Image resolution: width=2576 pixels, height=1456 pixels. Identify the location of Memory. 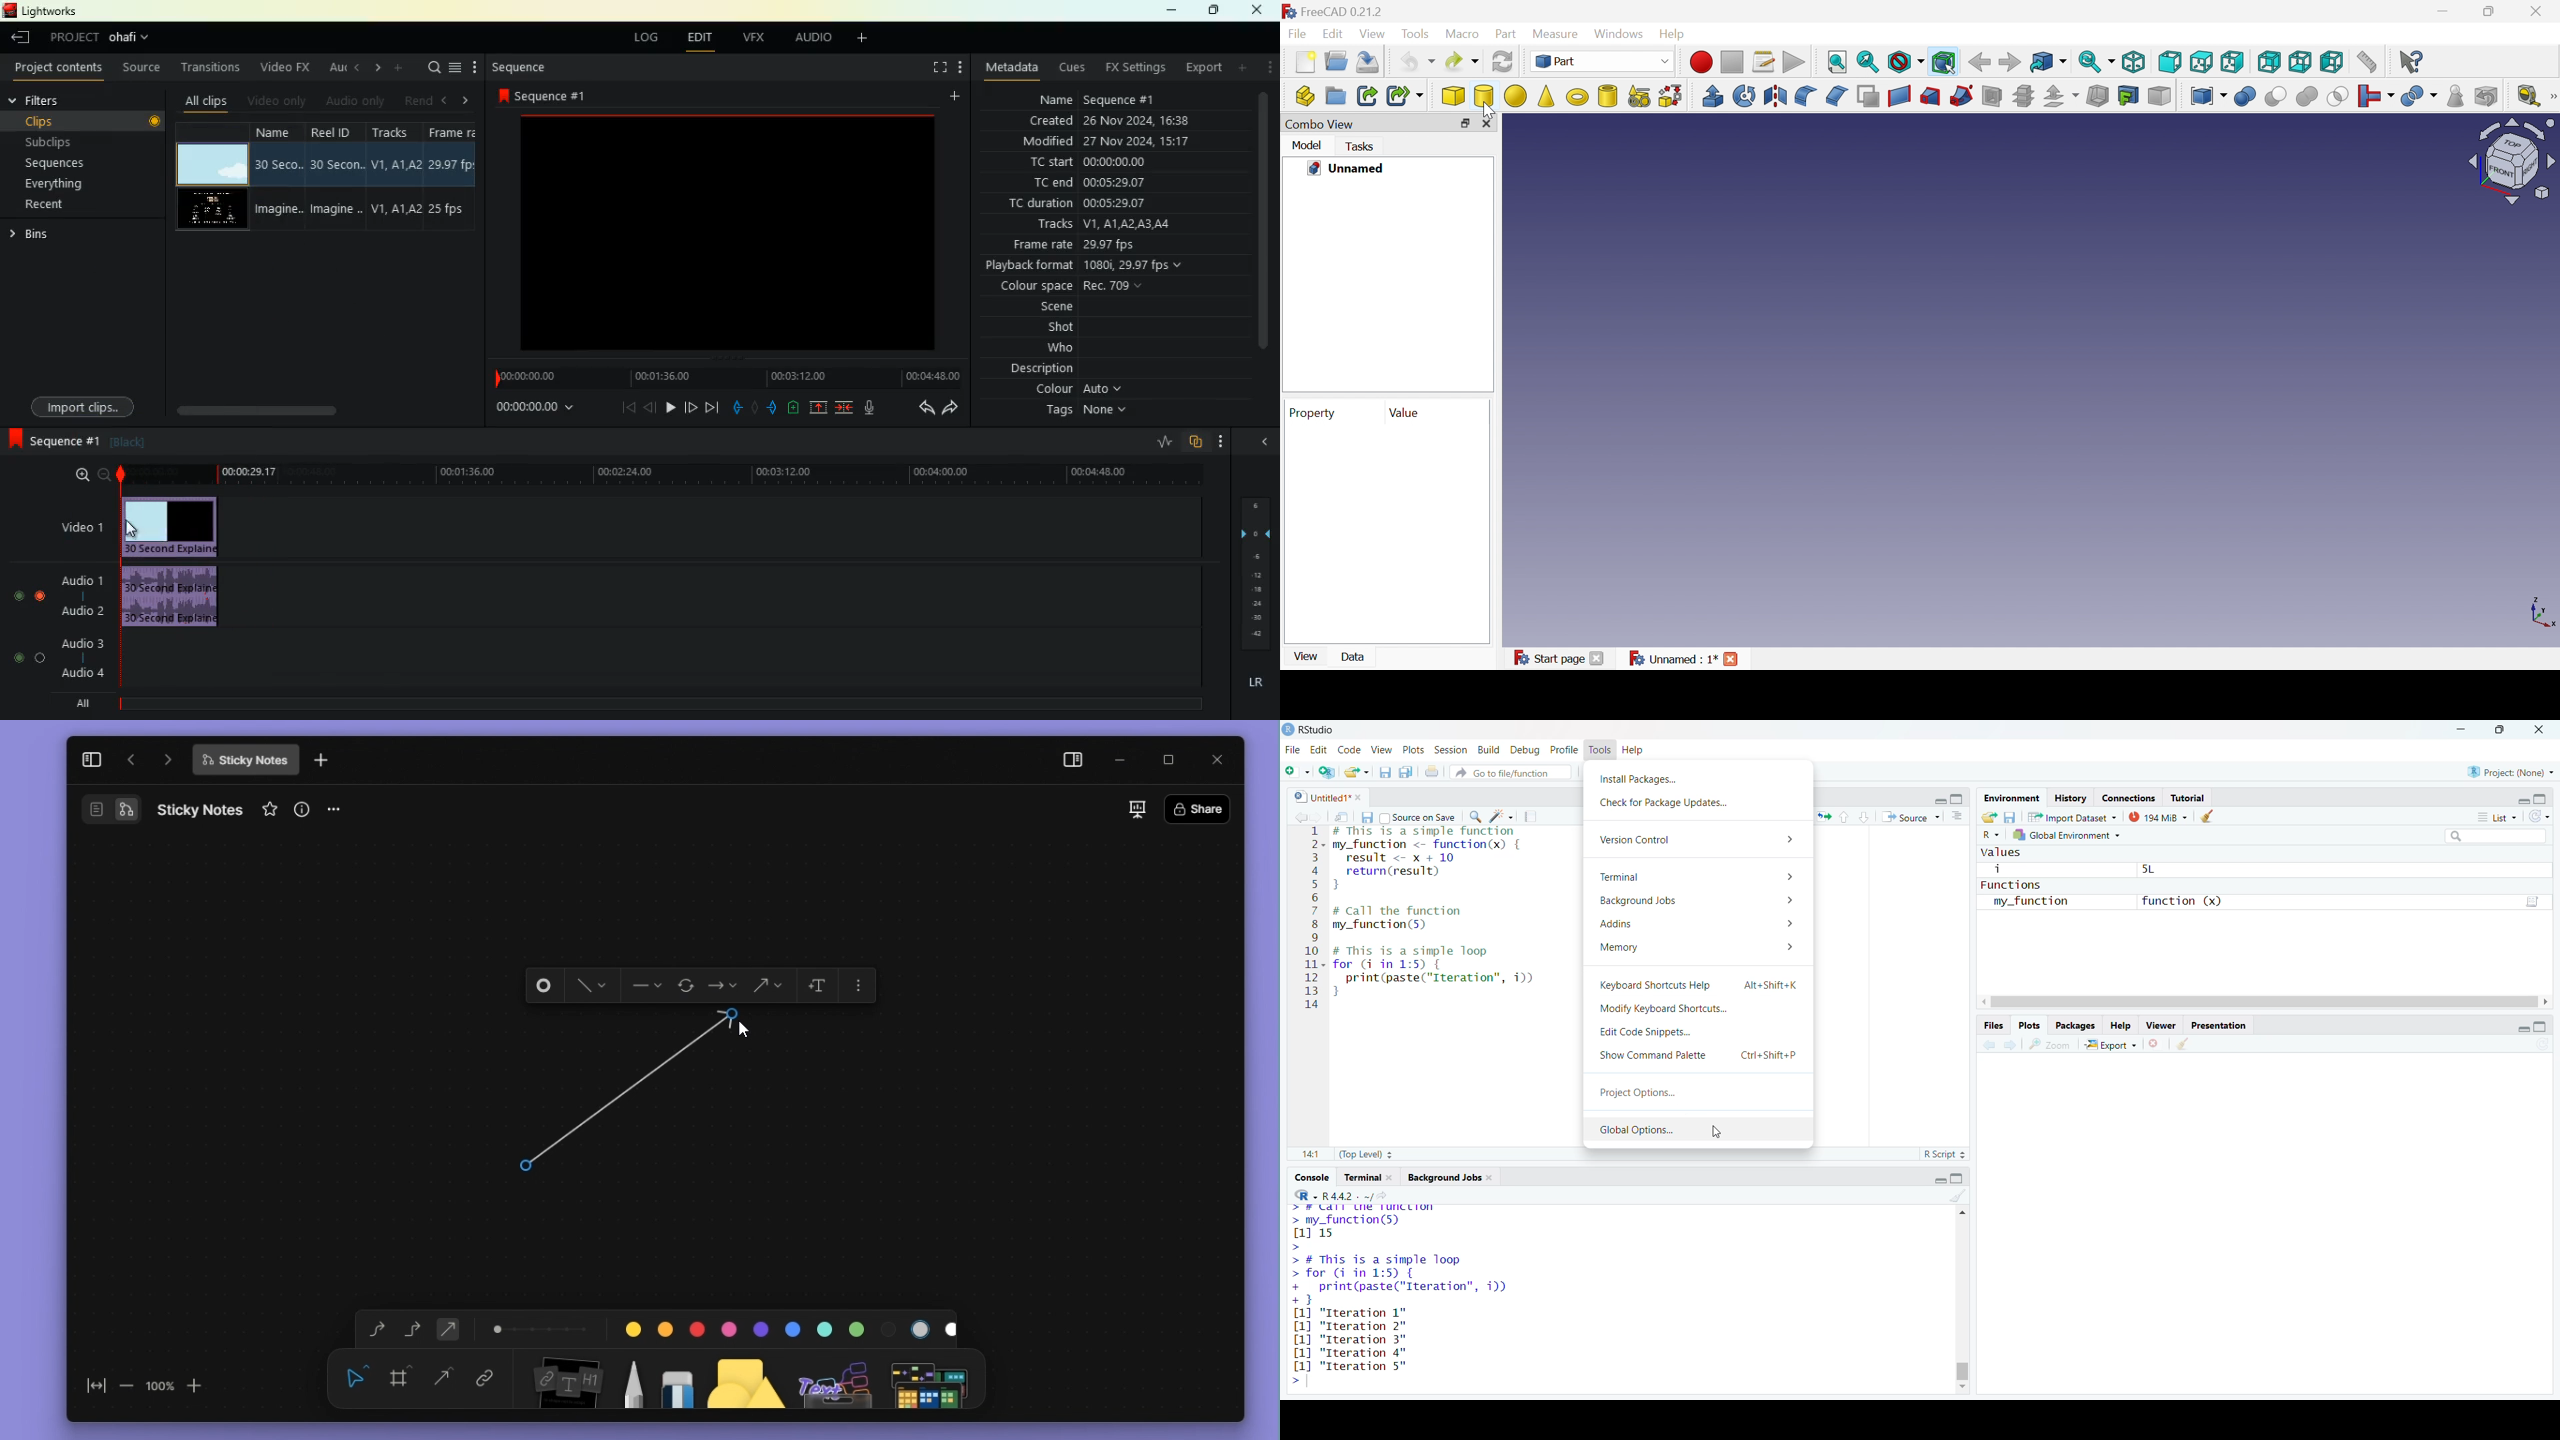
(1697, 947).